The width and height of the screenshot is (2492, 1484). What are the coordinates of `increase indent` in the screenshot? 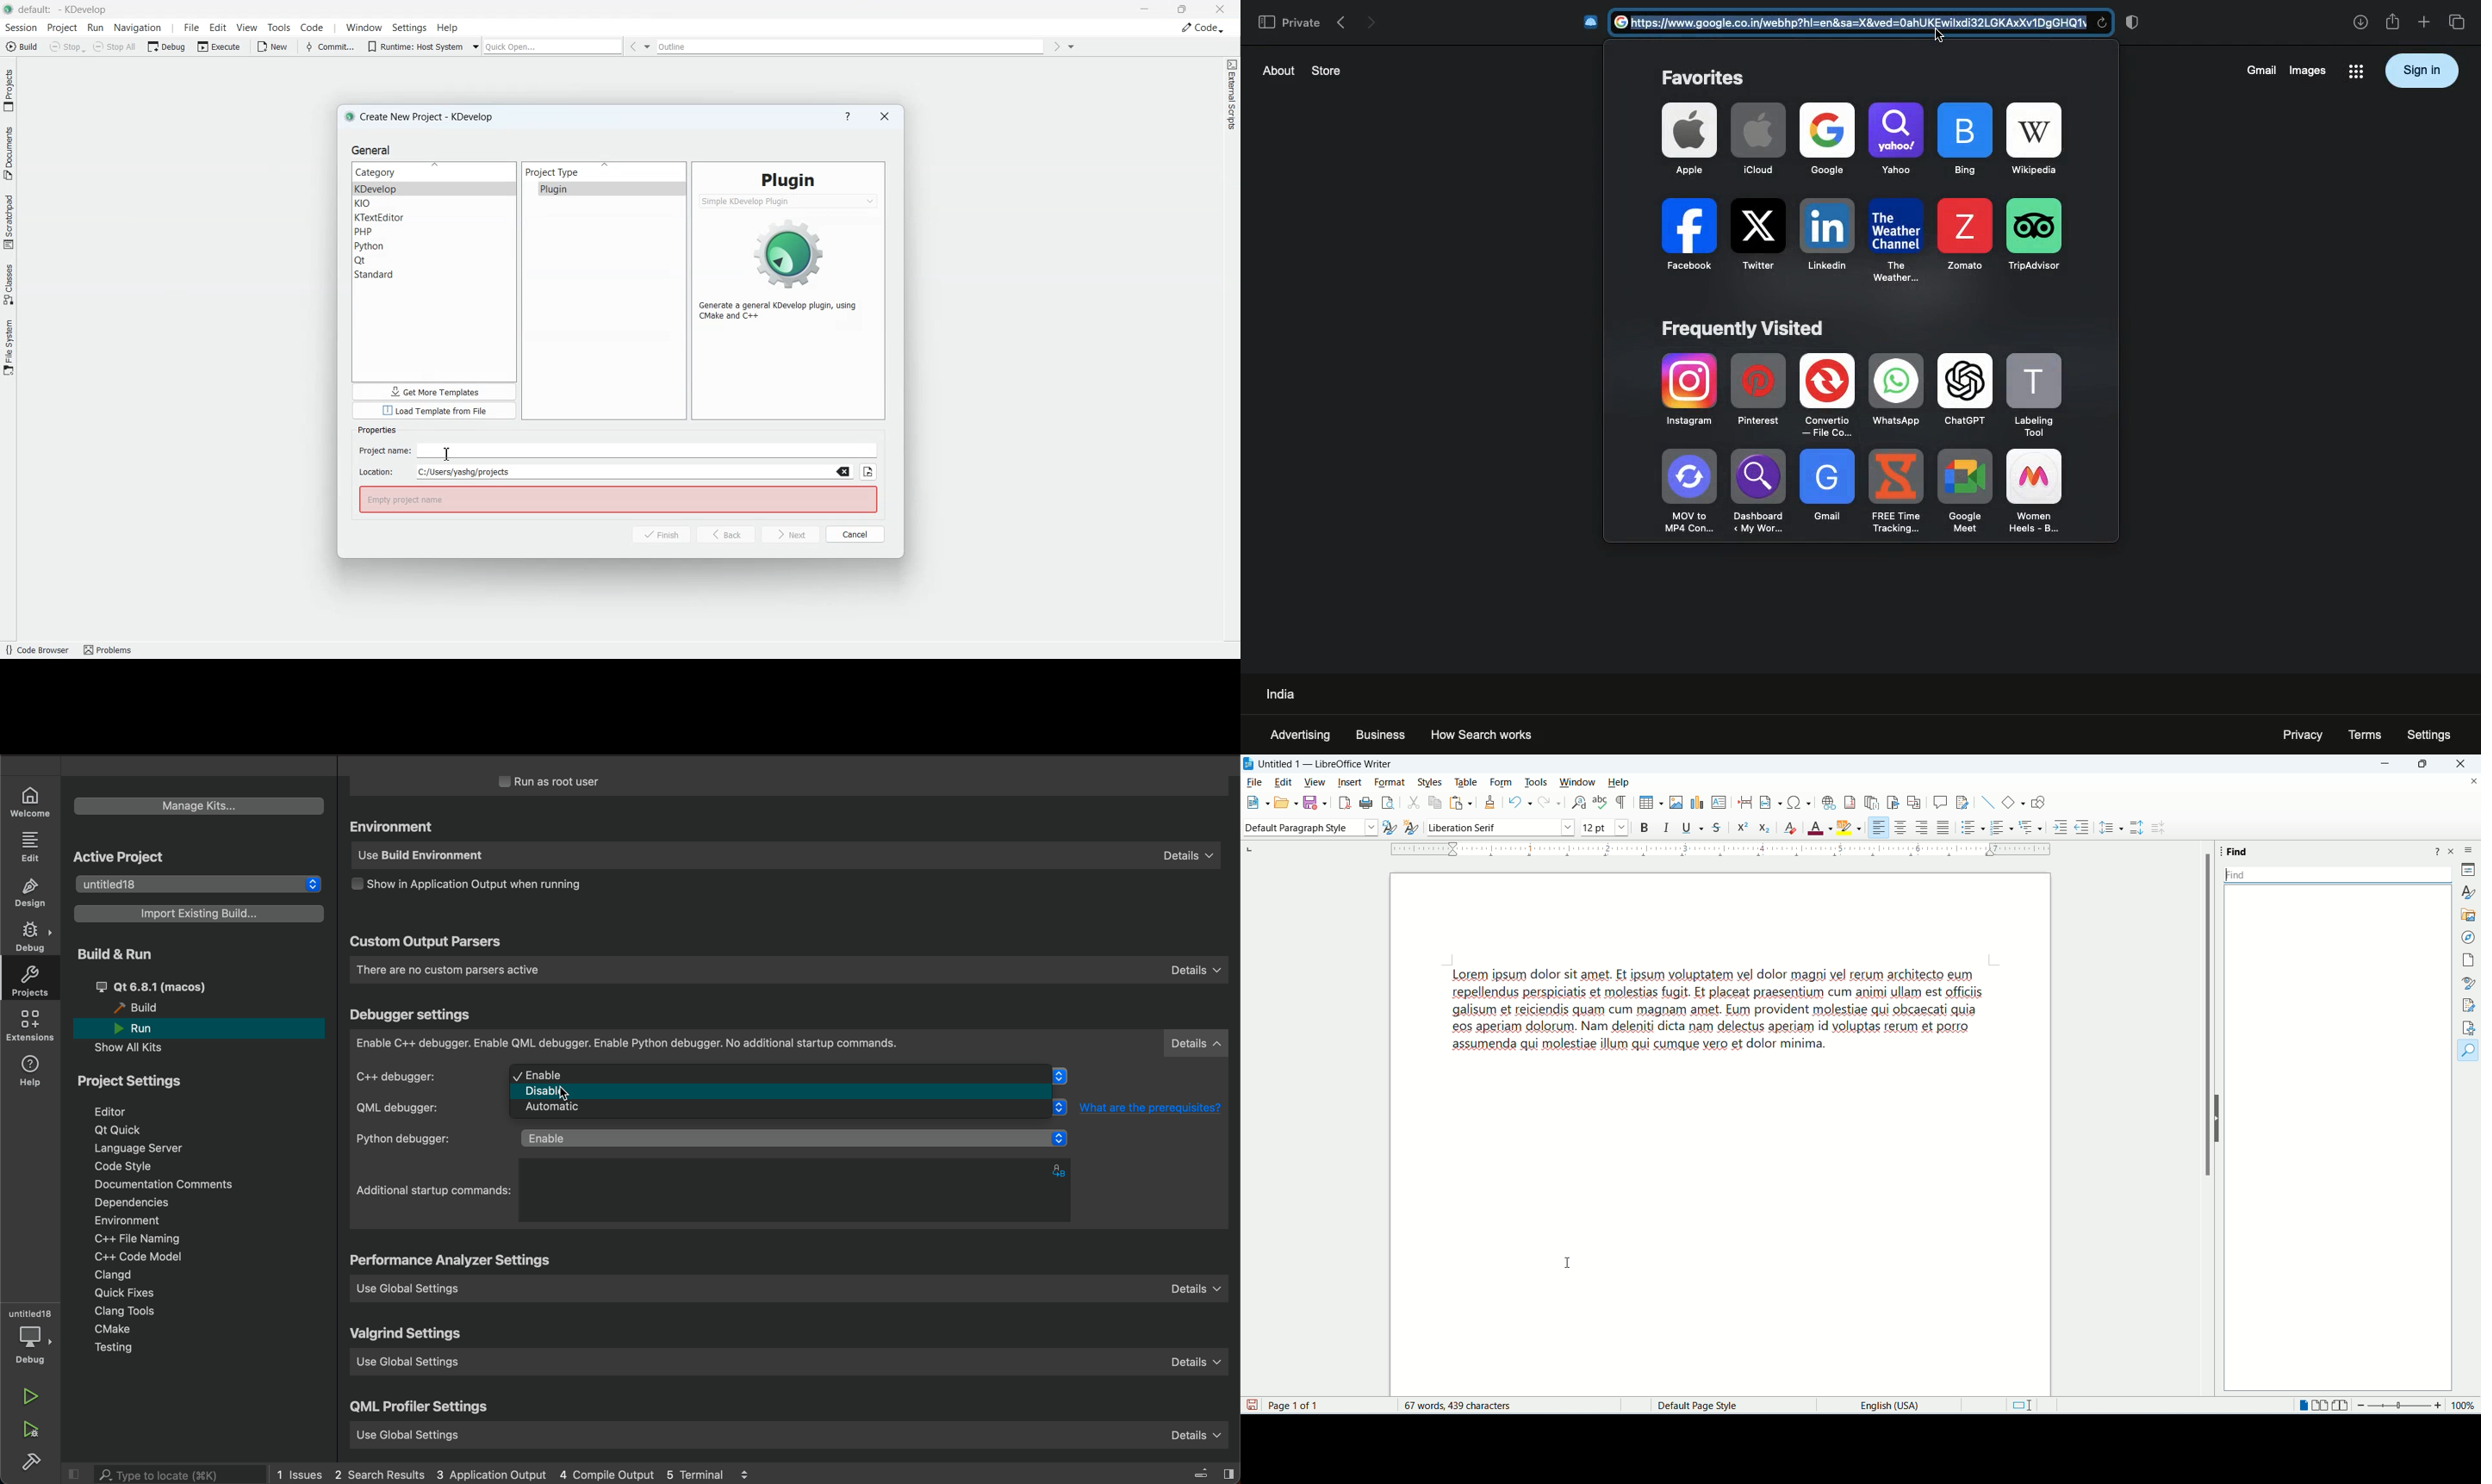 It's located at (2059, 827).